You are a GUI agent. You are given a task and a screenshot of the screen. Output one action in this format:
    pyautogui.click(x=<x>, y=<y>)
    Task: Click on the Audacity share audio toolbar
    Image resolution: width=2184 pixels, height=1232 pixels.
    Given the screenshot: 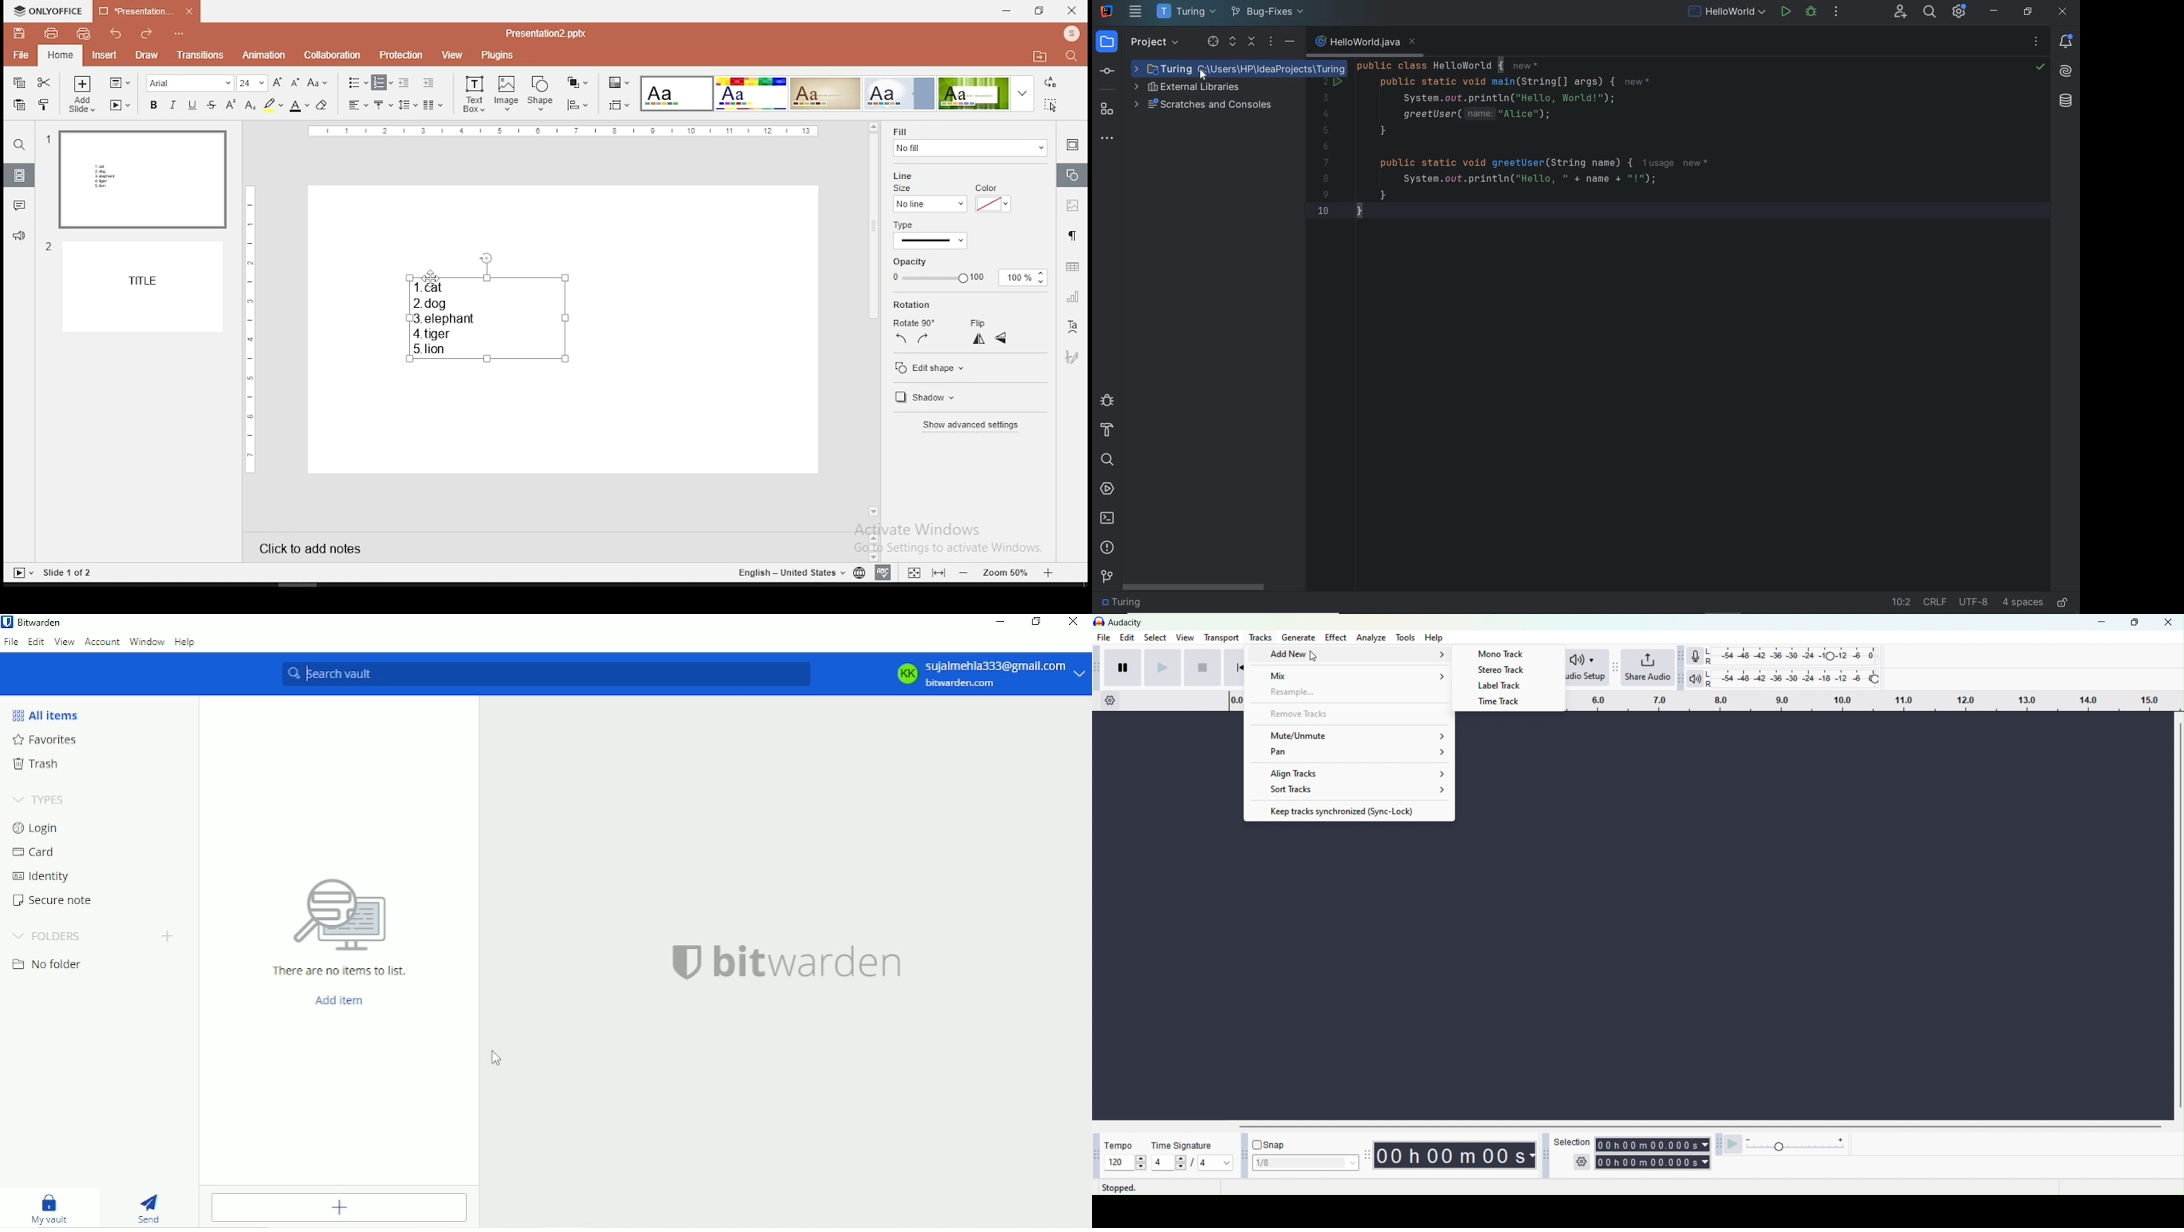 What is the action you would take?
    pyautogui.click(x=1615, y=668)
    